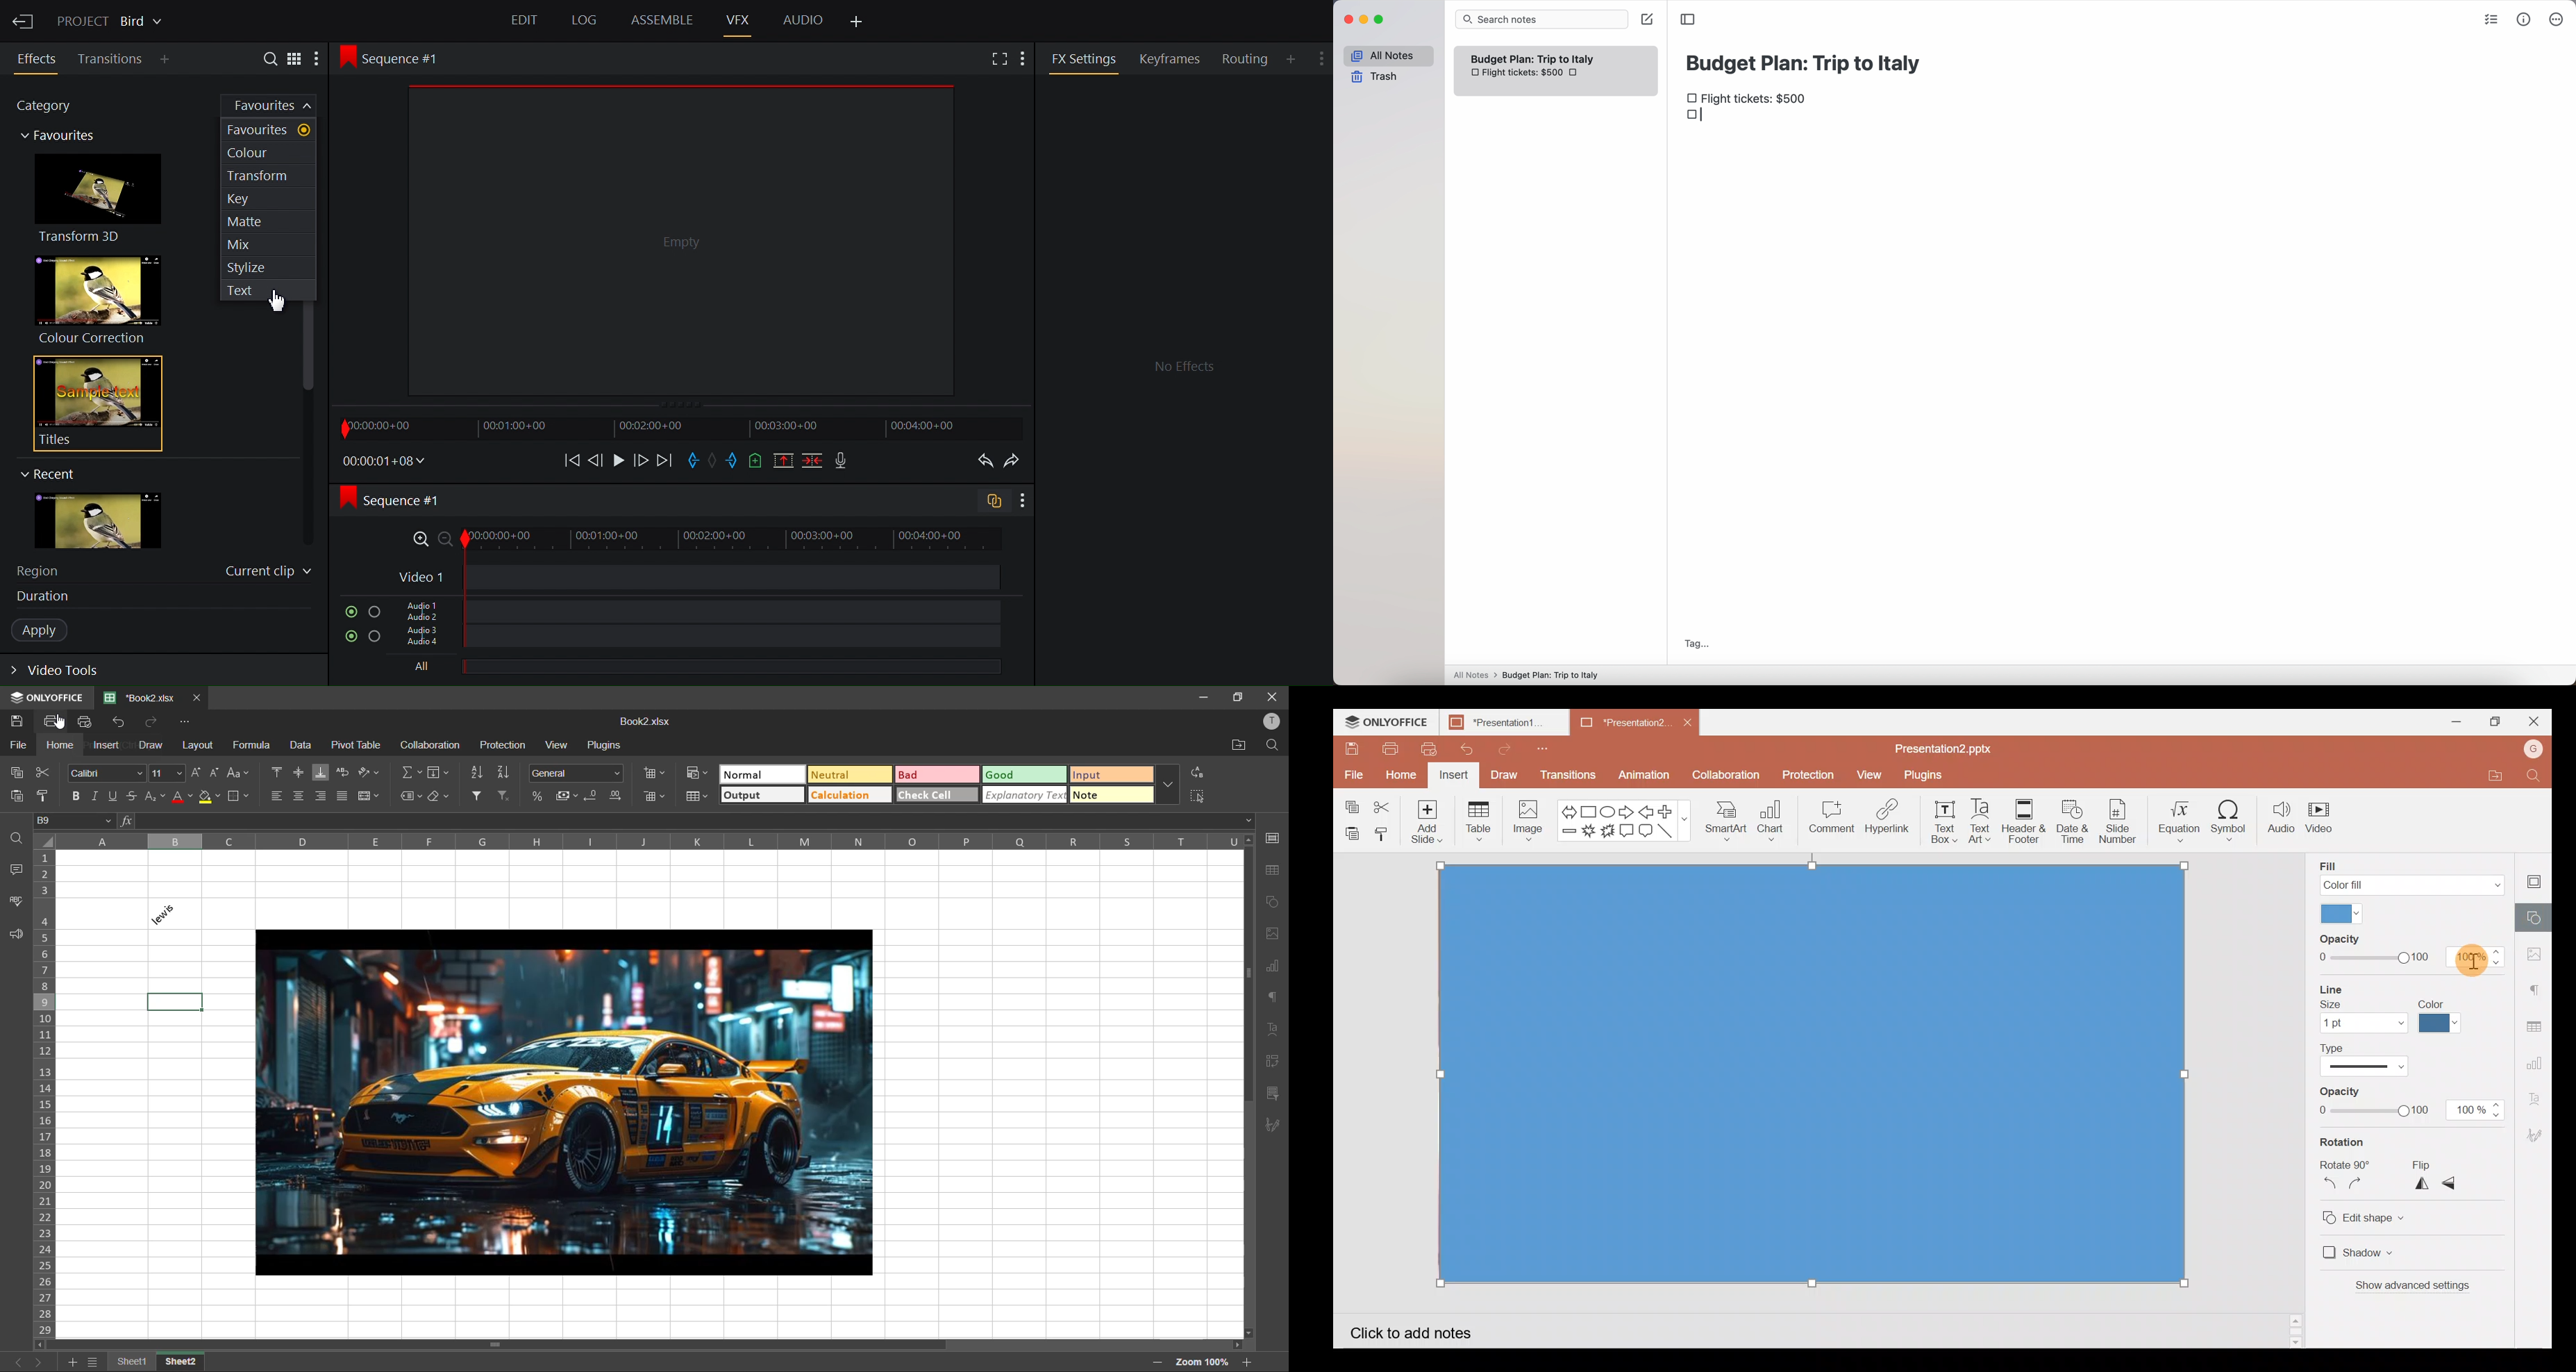 This screenshot has height=1372, width=2576. What do you see at coordinates (1272, 1059) in the screenshot?
I see `pivot table` at bounding box center [1272, 1059].